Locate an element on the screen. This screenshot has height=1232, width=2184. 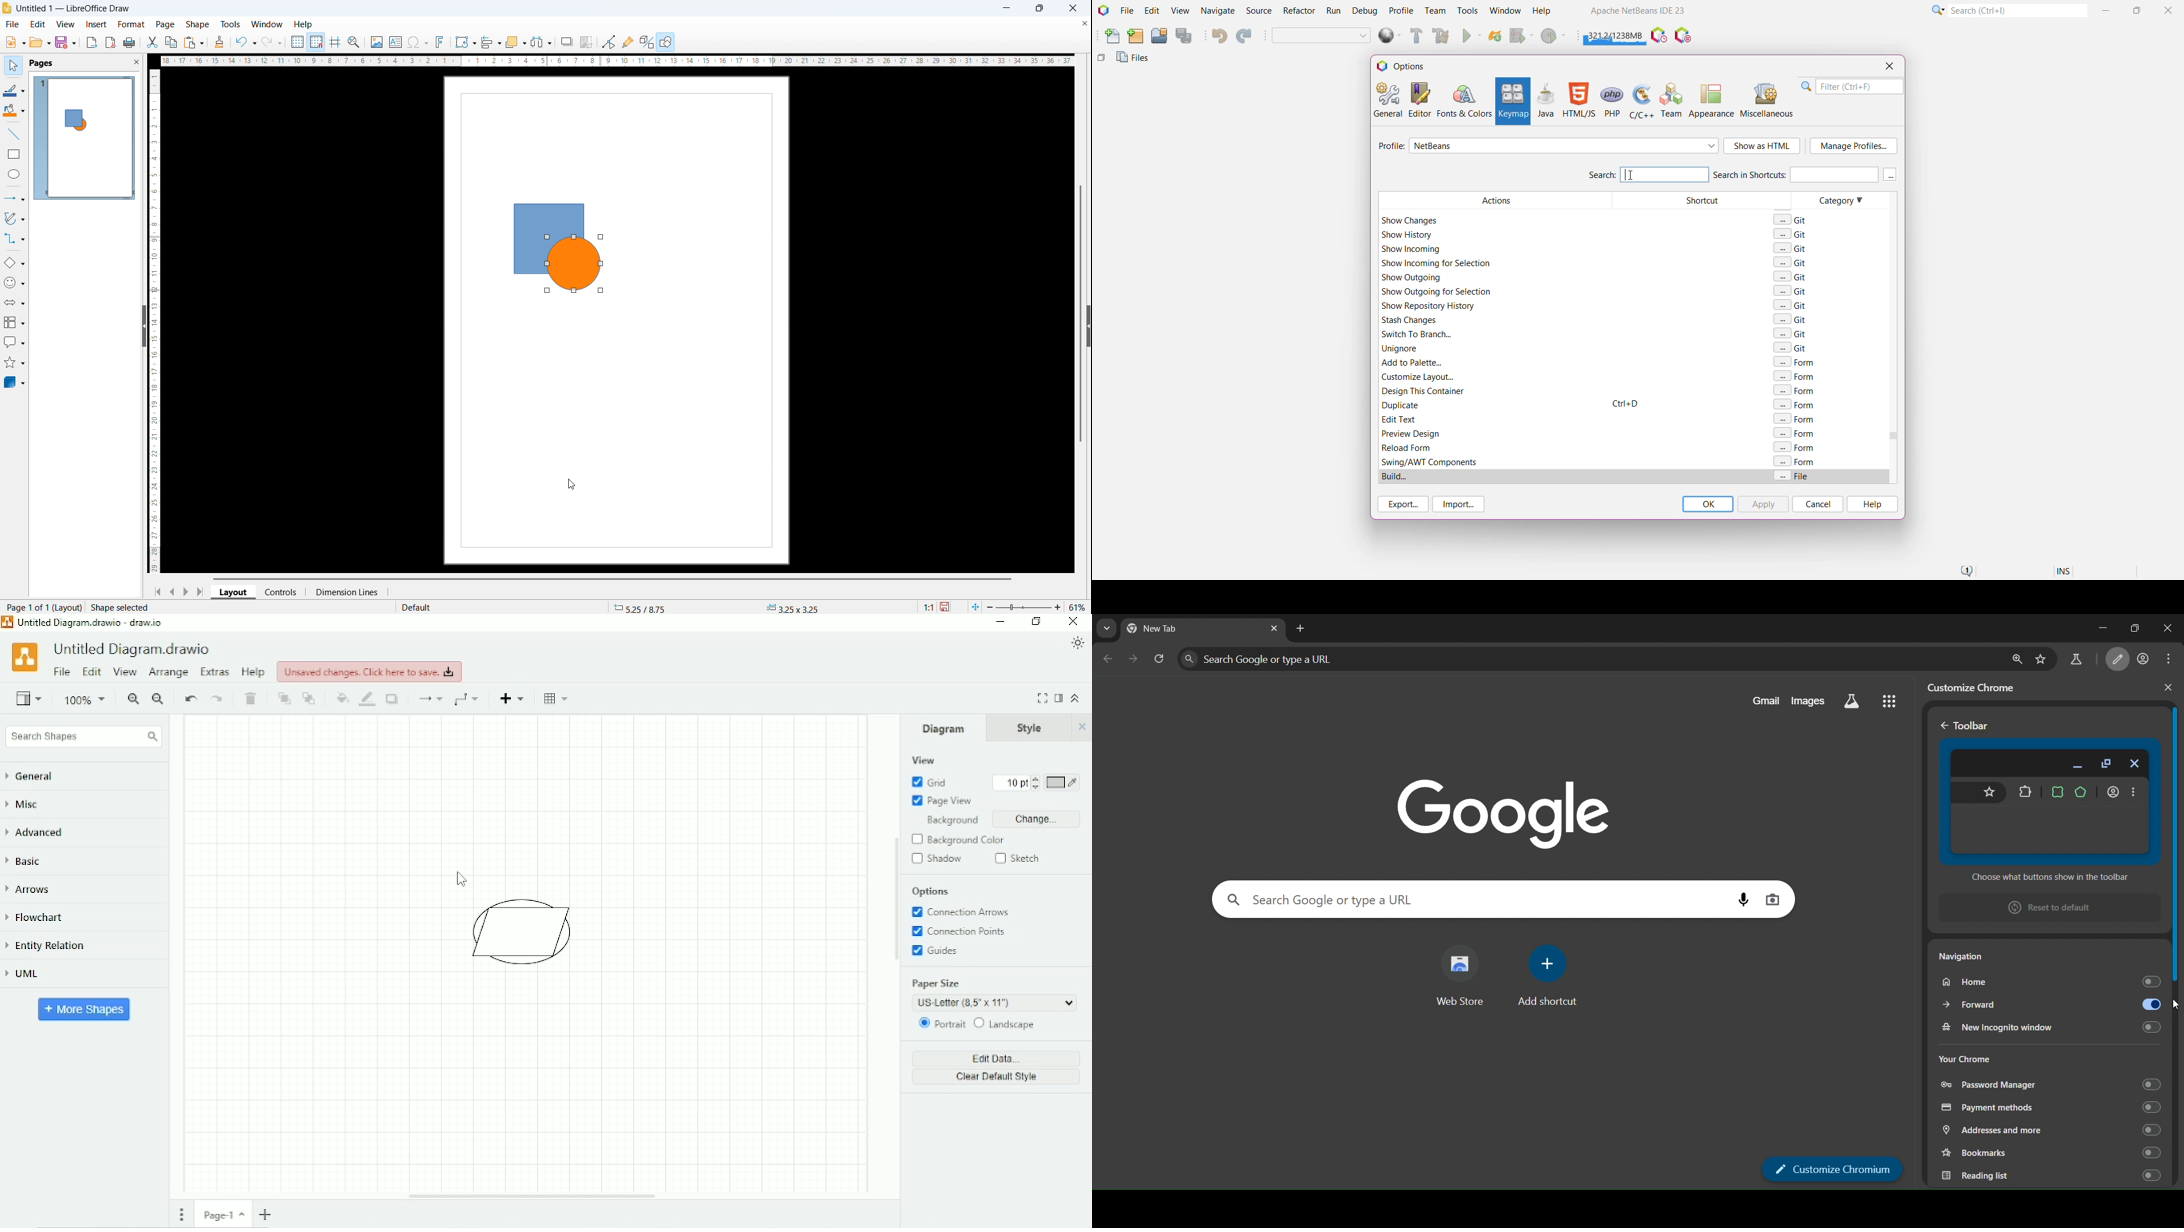
Paper size is located at coordinates (993, 993).